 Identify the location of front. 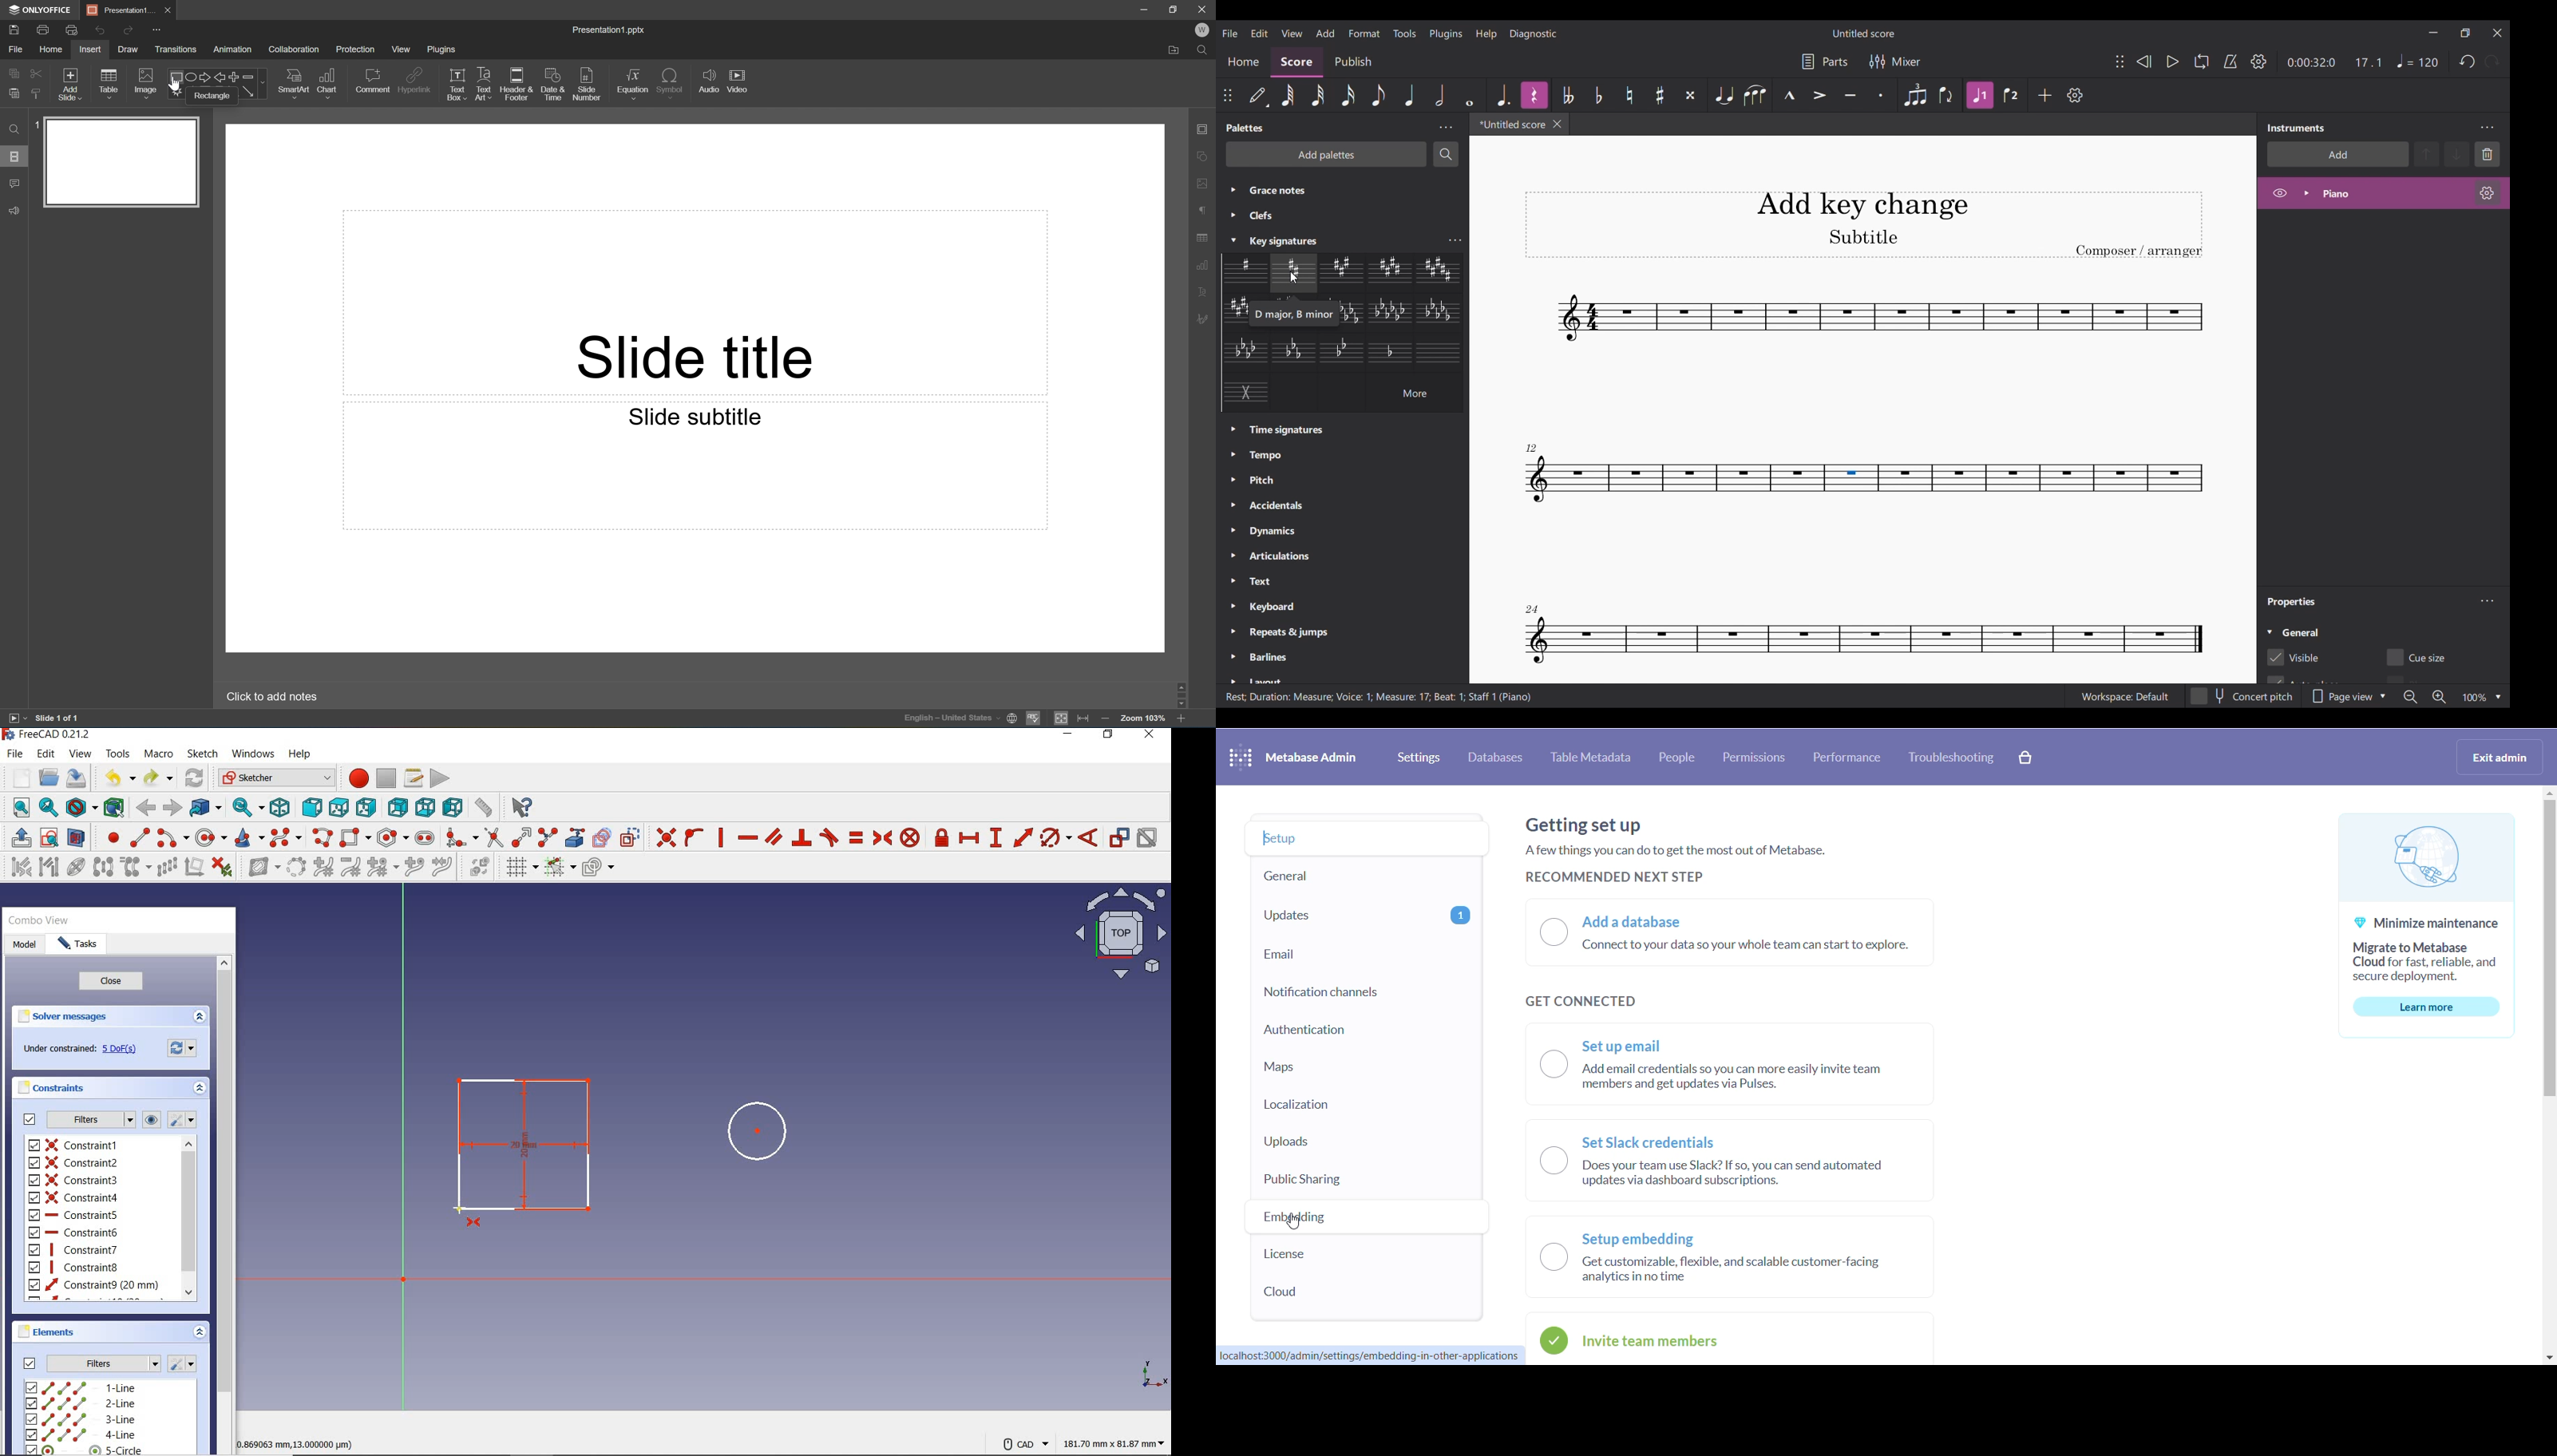
(311, 807).